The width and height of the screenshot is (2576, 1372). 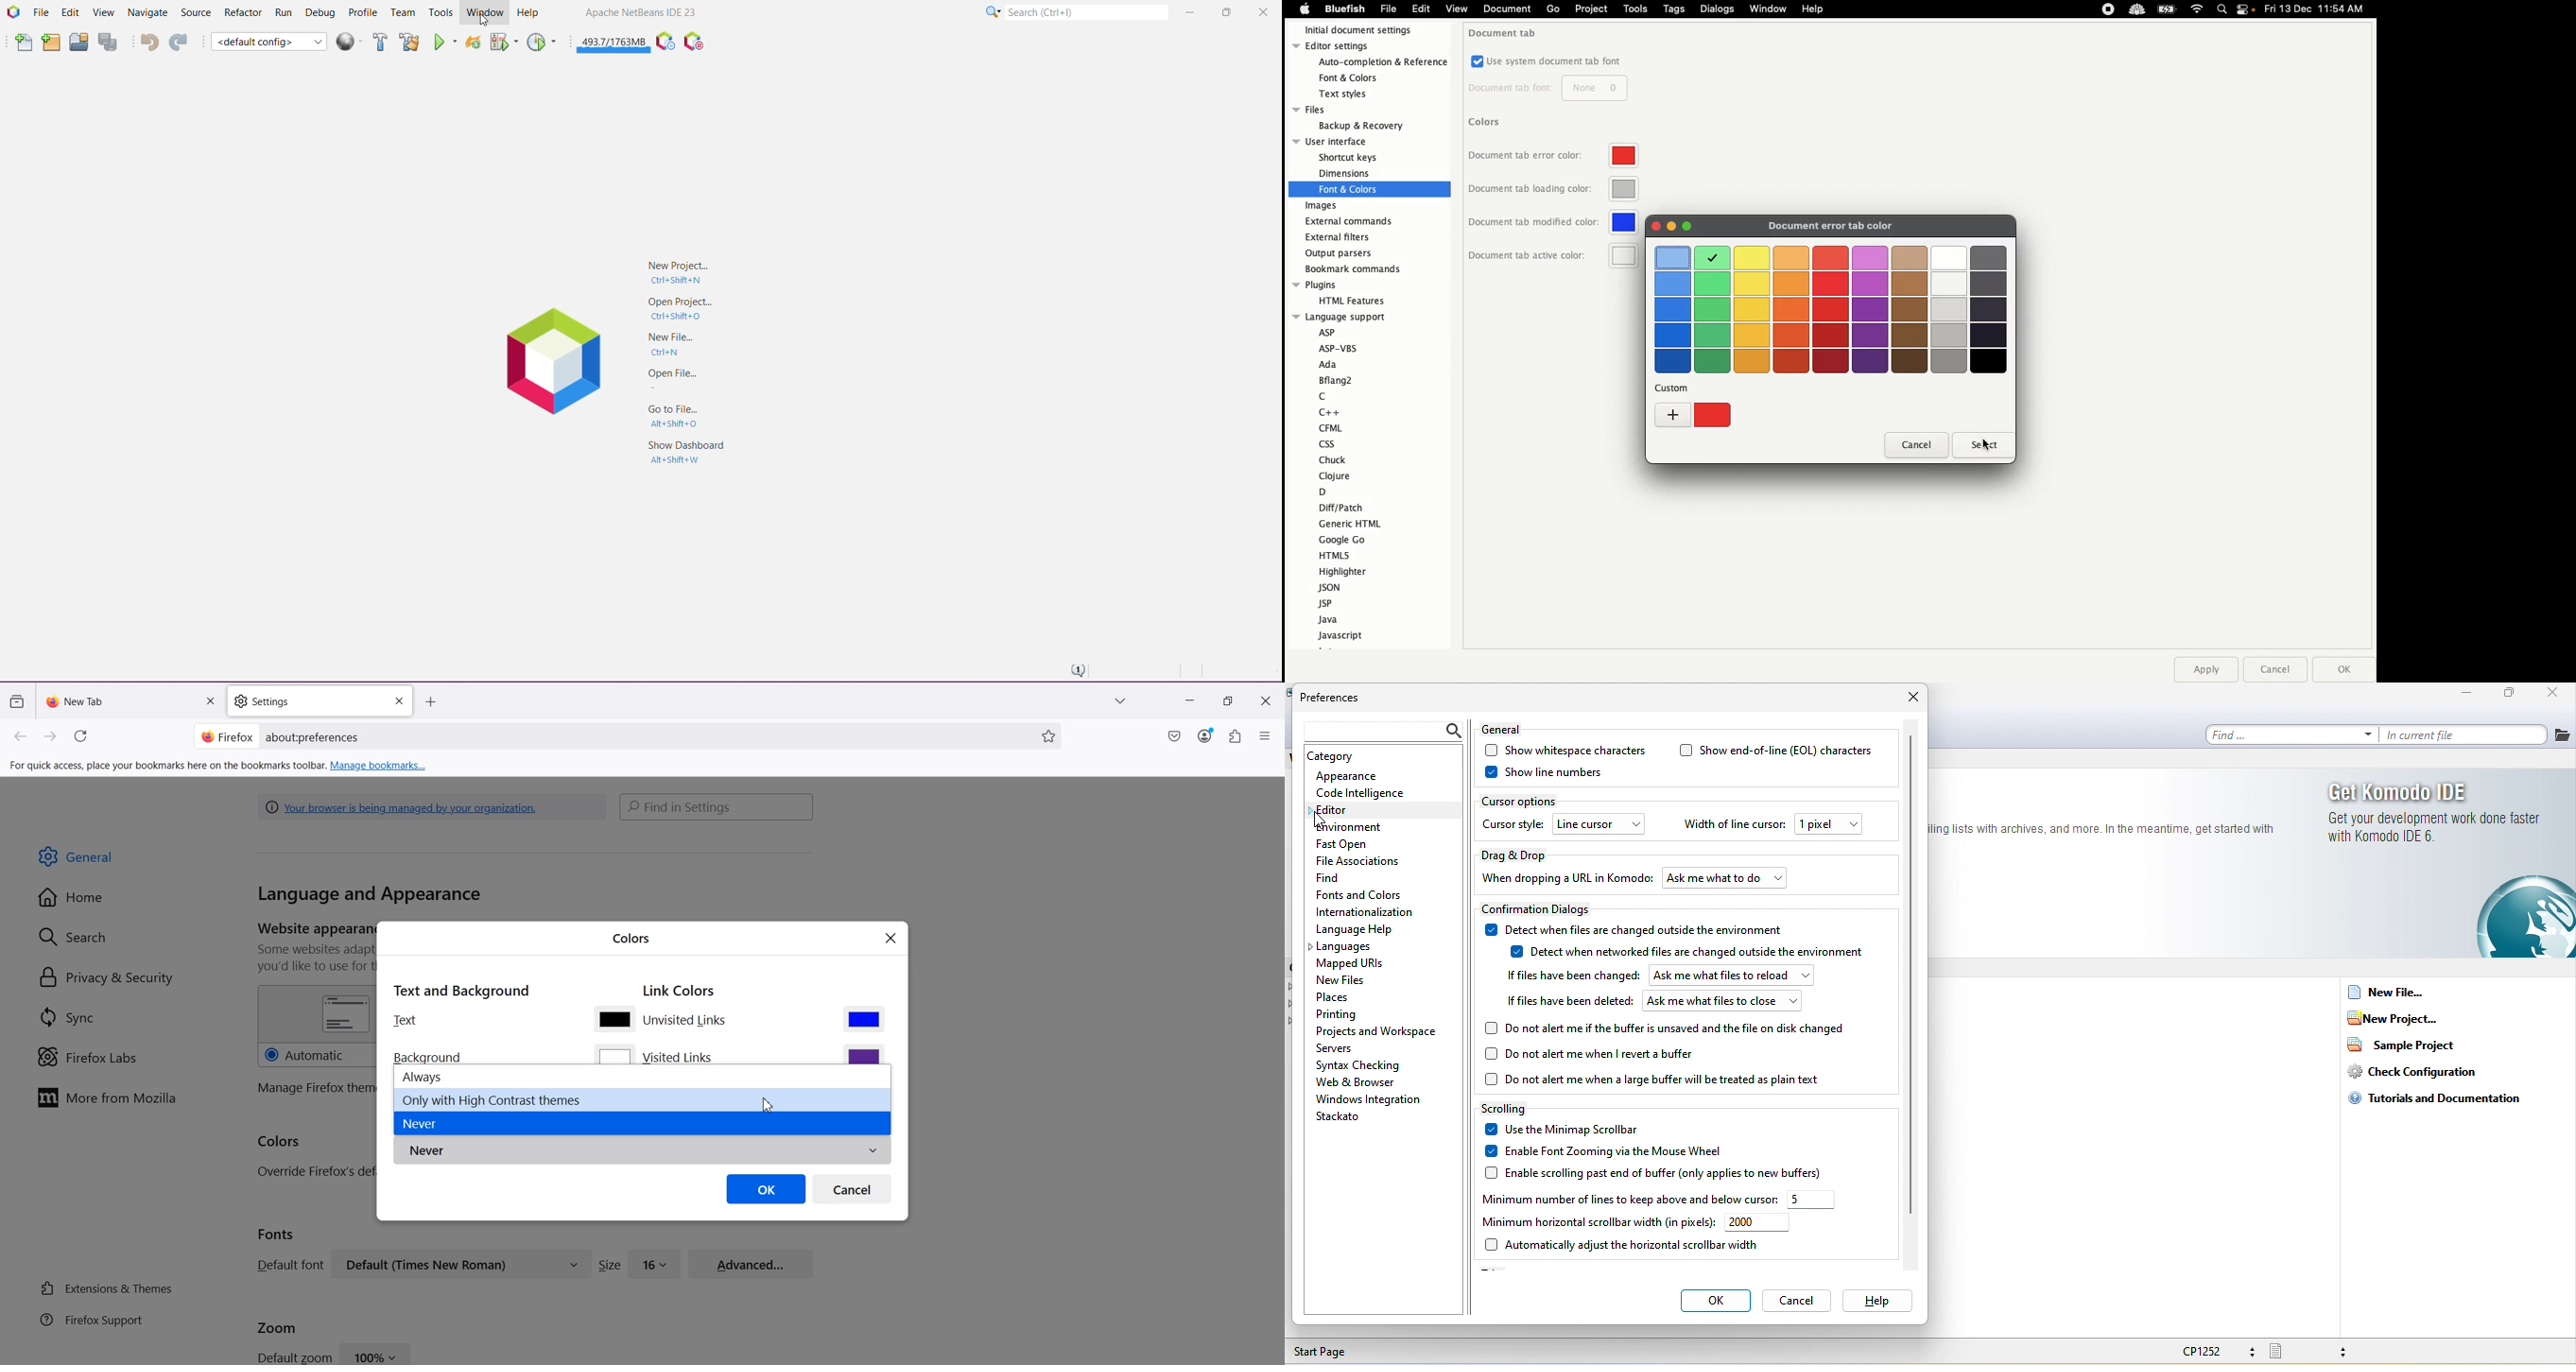 What do you see at coordinates (2274, 669) in the screenshot?
I see `Cancel` at bounding box center [2274, 669].